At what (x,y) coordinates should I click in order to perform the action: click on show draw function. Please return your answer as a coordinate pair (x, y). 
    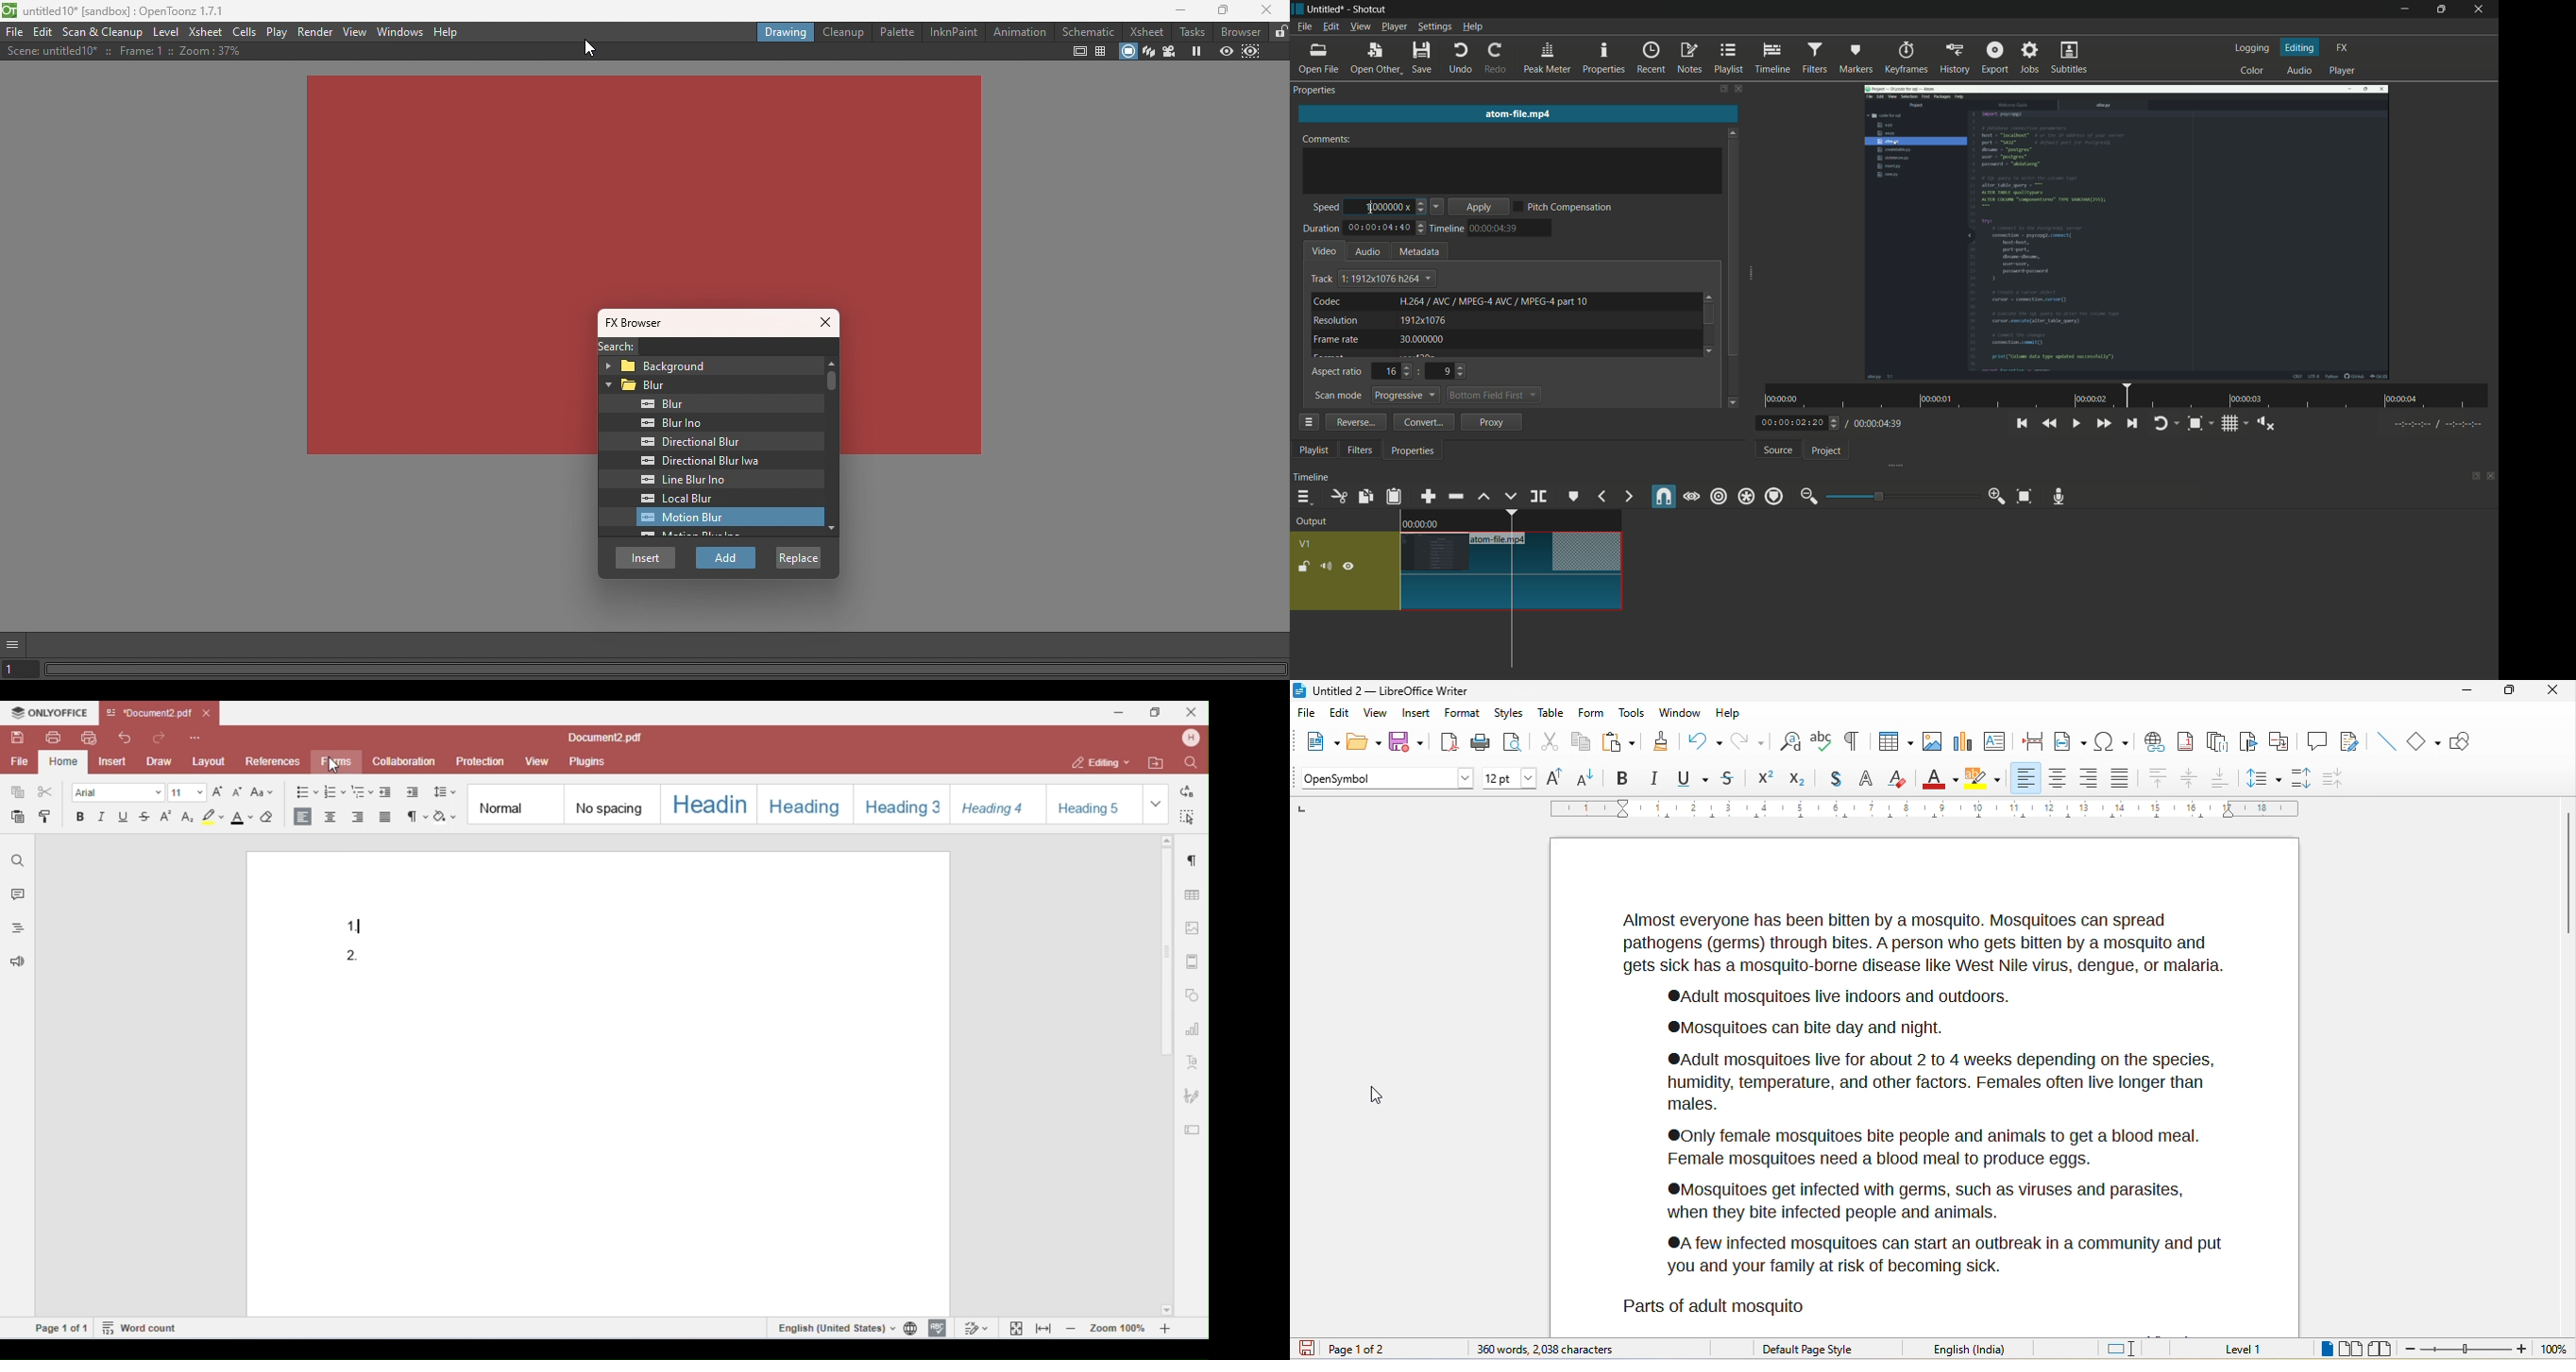
    Looking at the image, I should click on (2461, 741).